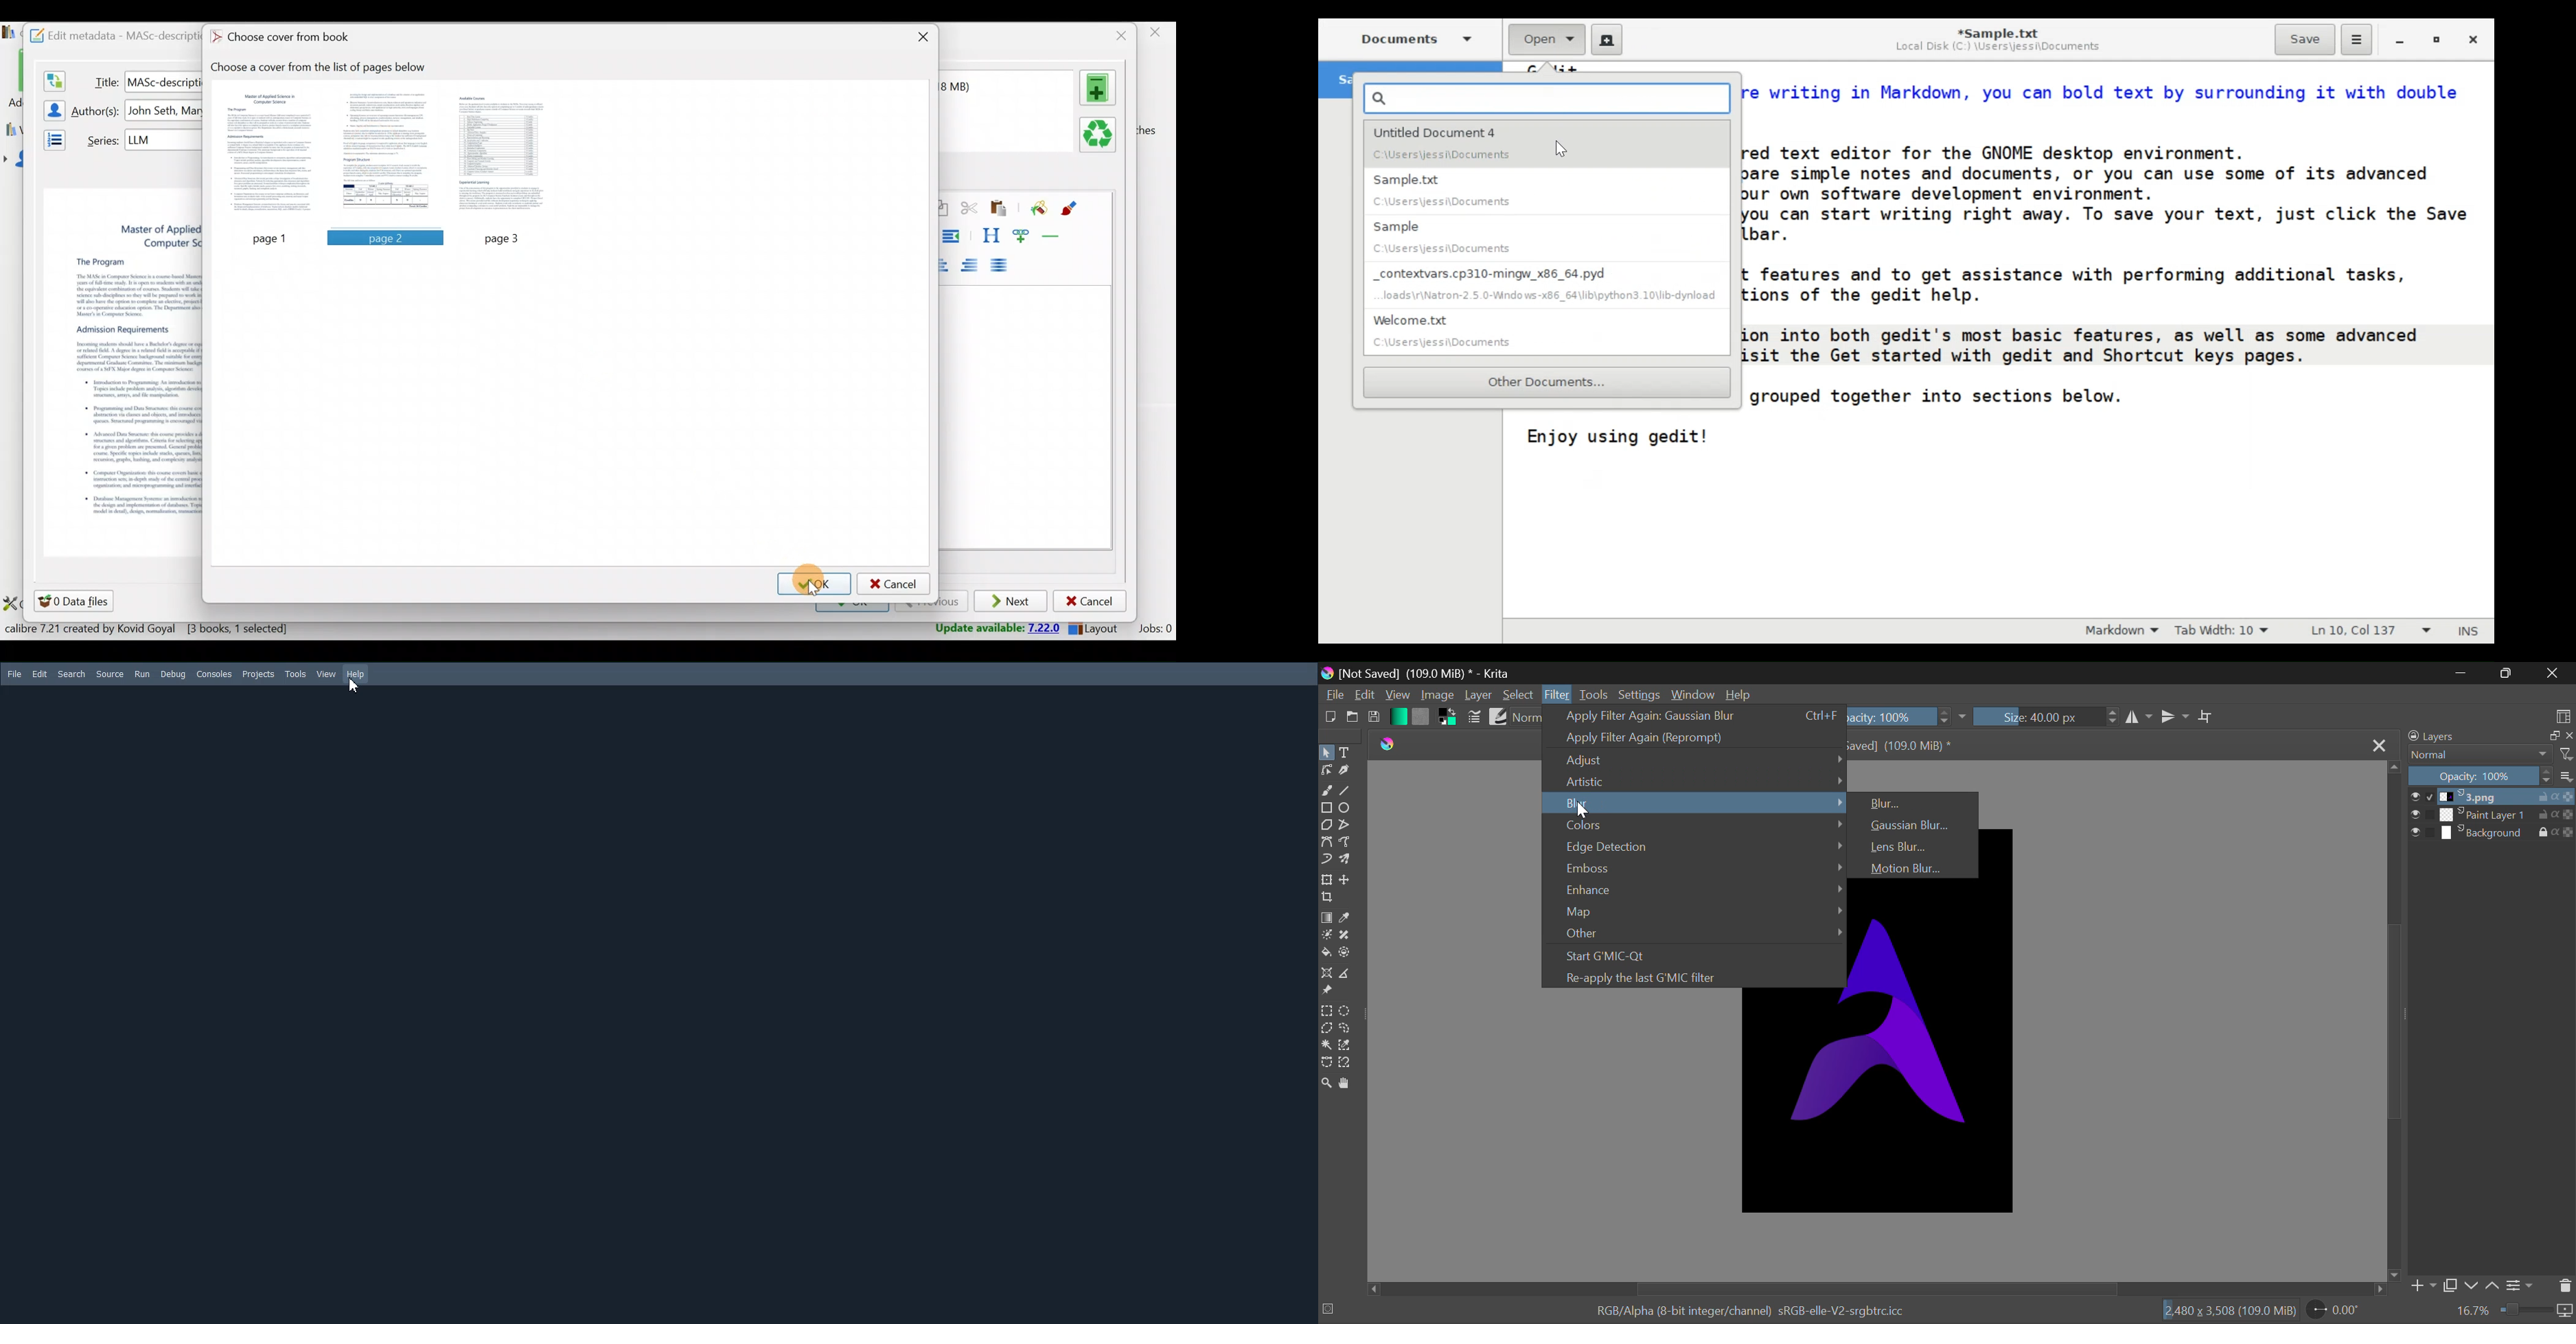  I want to click on Projects, so click(258, 674).